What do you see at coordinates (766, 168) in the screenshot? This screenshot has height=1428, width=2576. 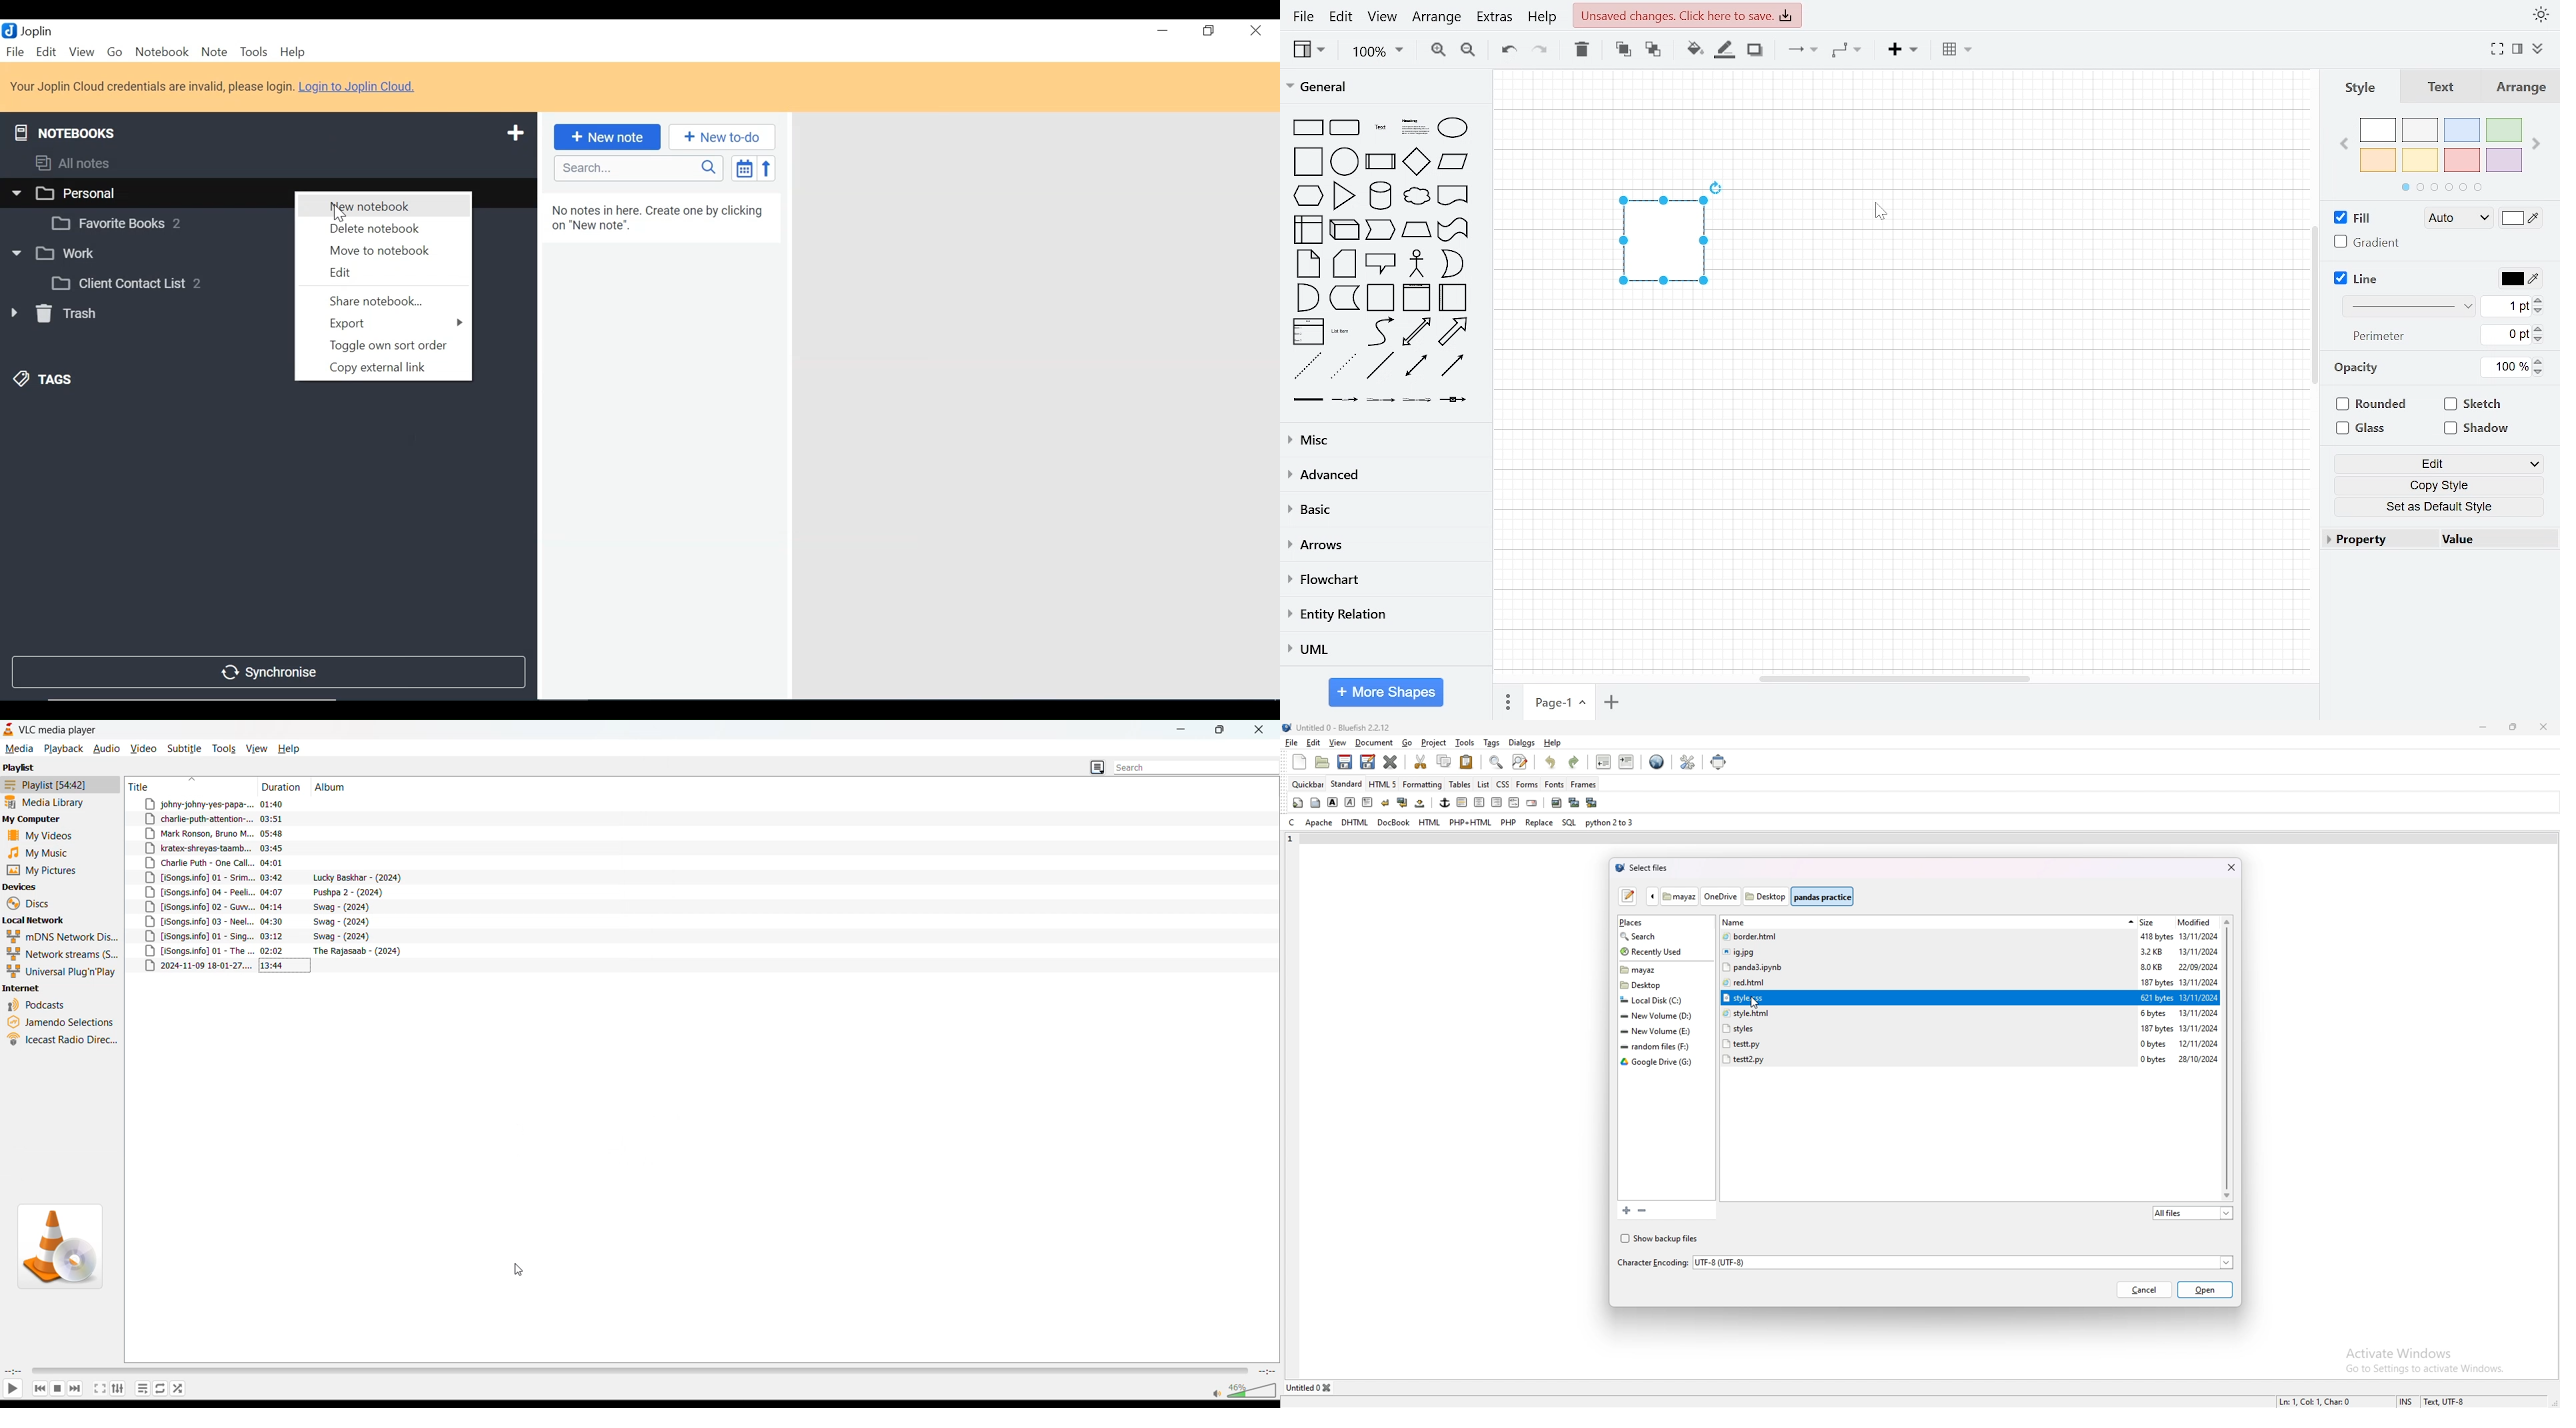 I see `Reverse Order` at bounding box center [766, 168].